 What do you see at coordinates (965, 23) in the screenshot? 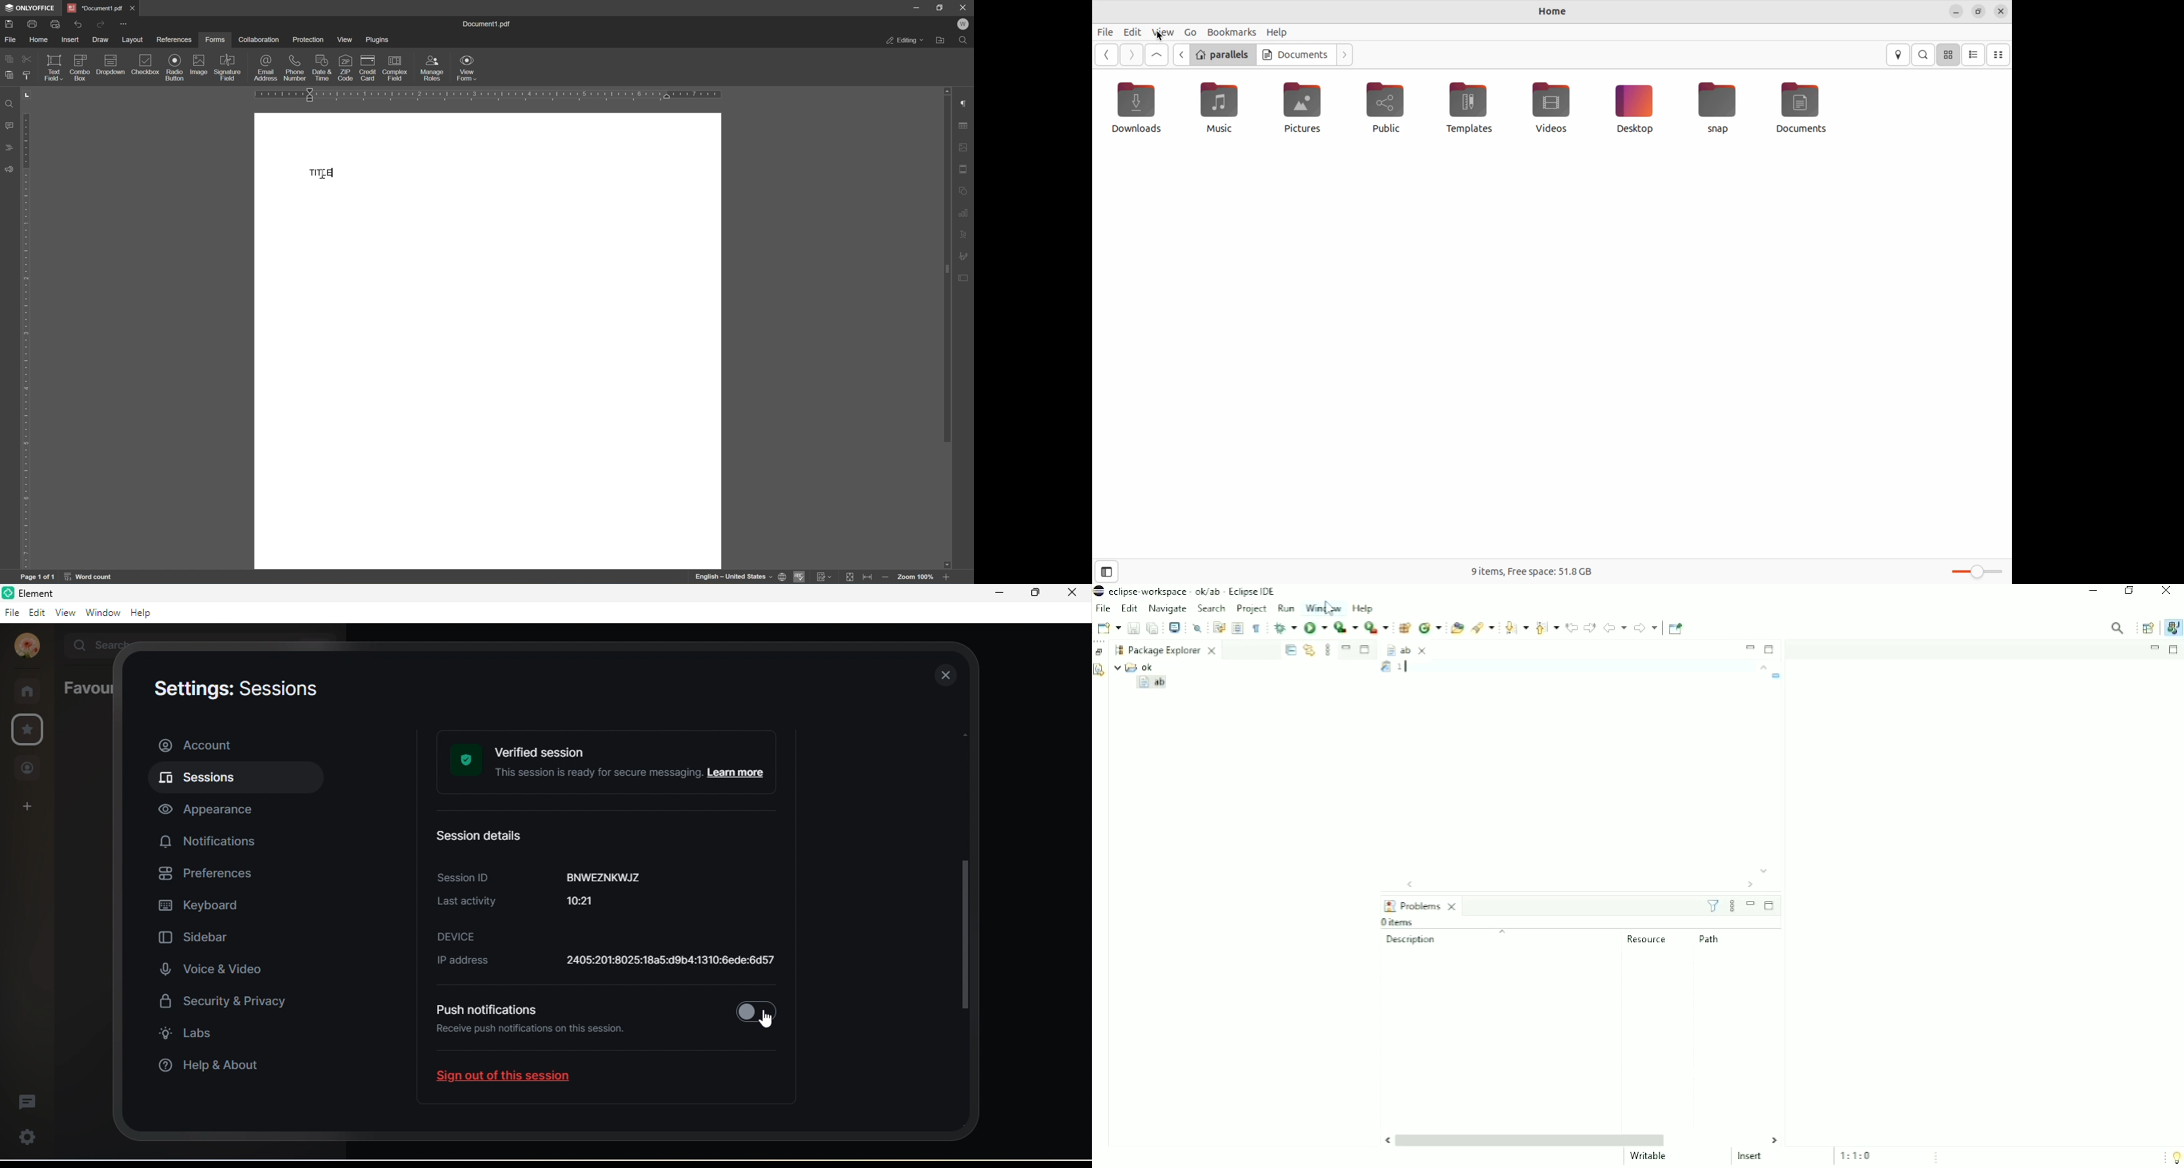
I see `w` at bounding box center [965, 23].